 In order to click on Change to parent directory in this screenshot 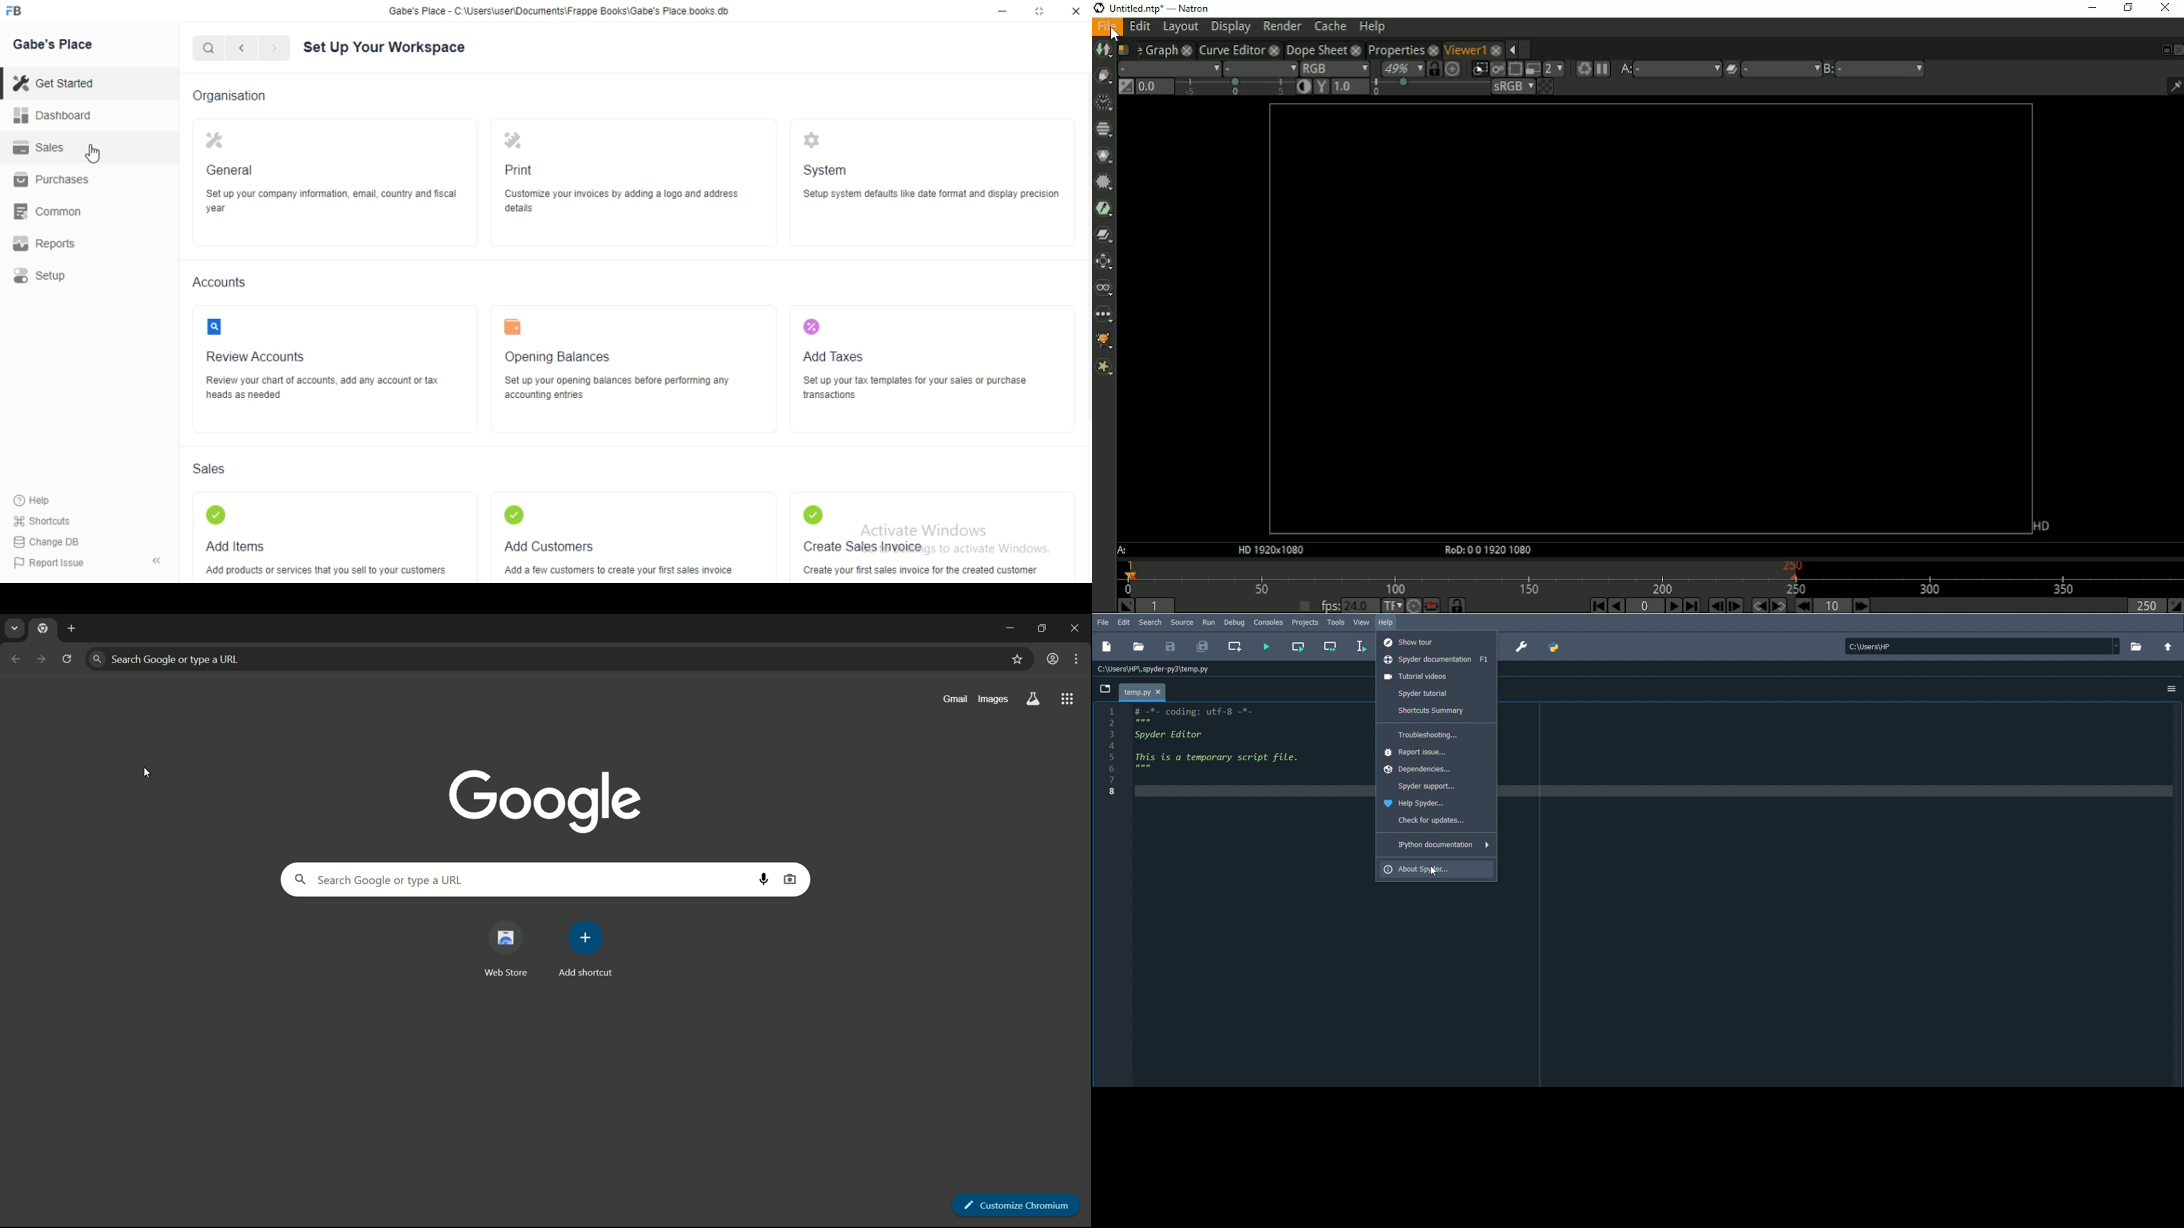, I will do `click(2167, 646)`.